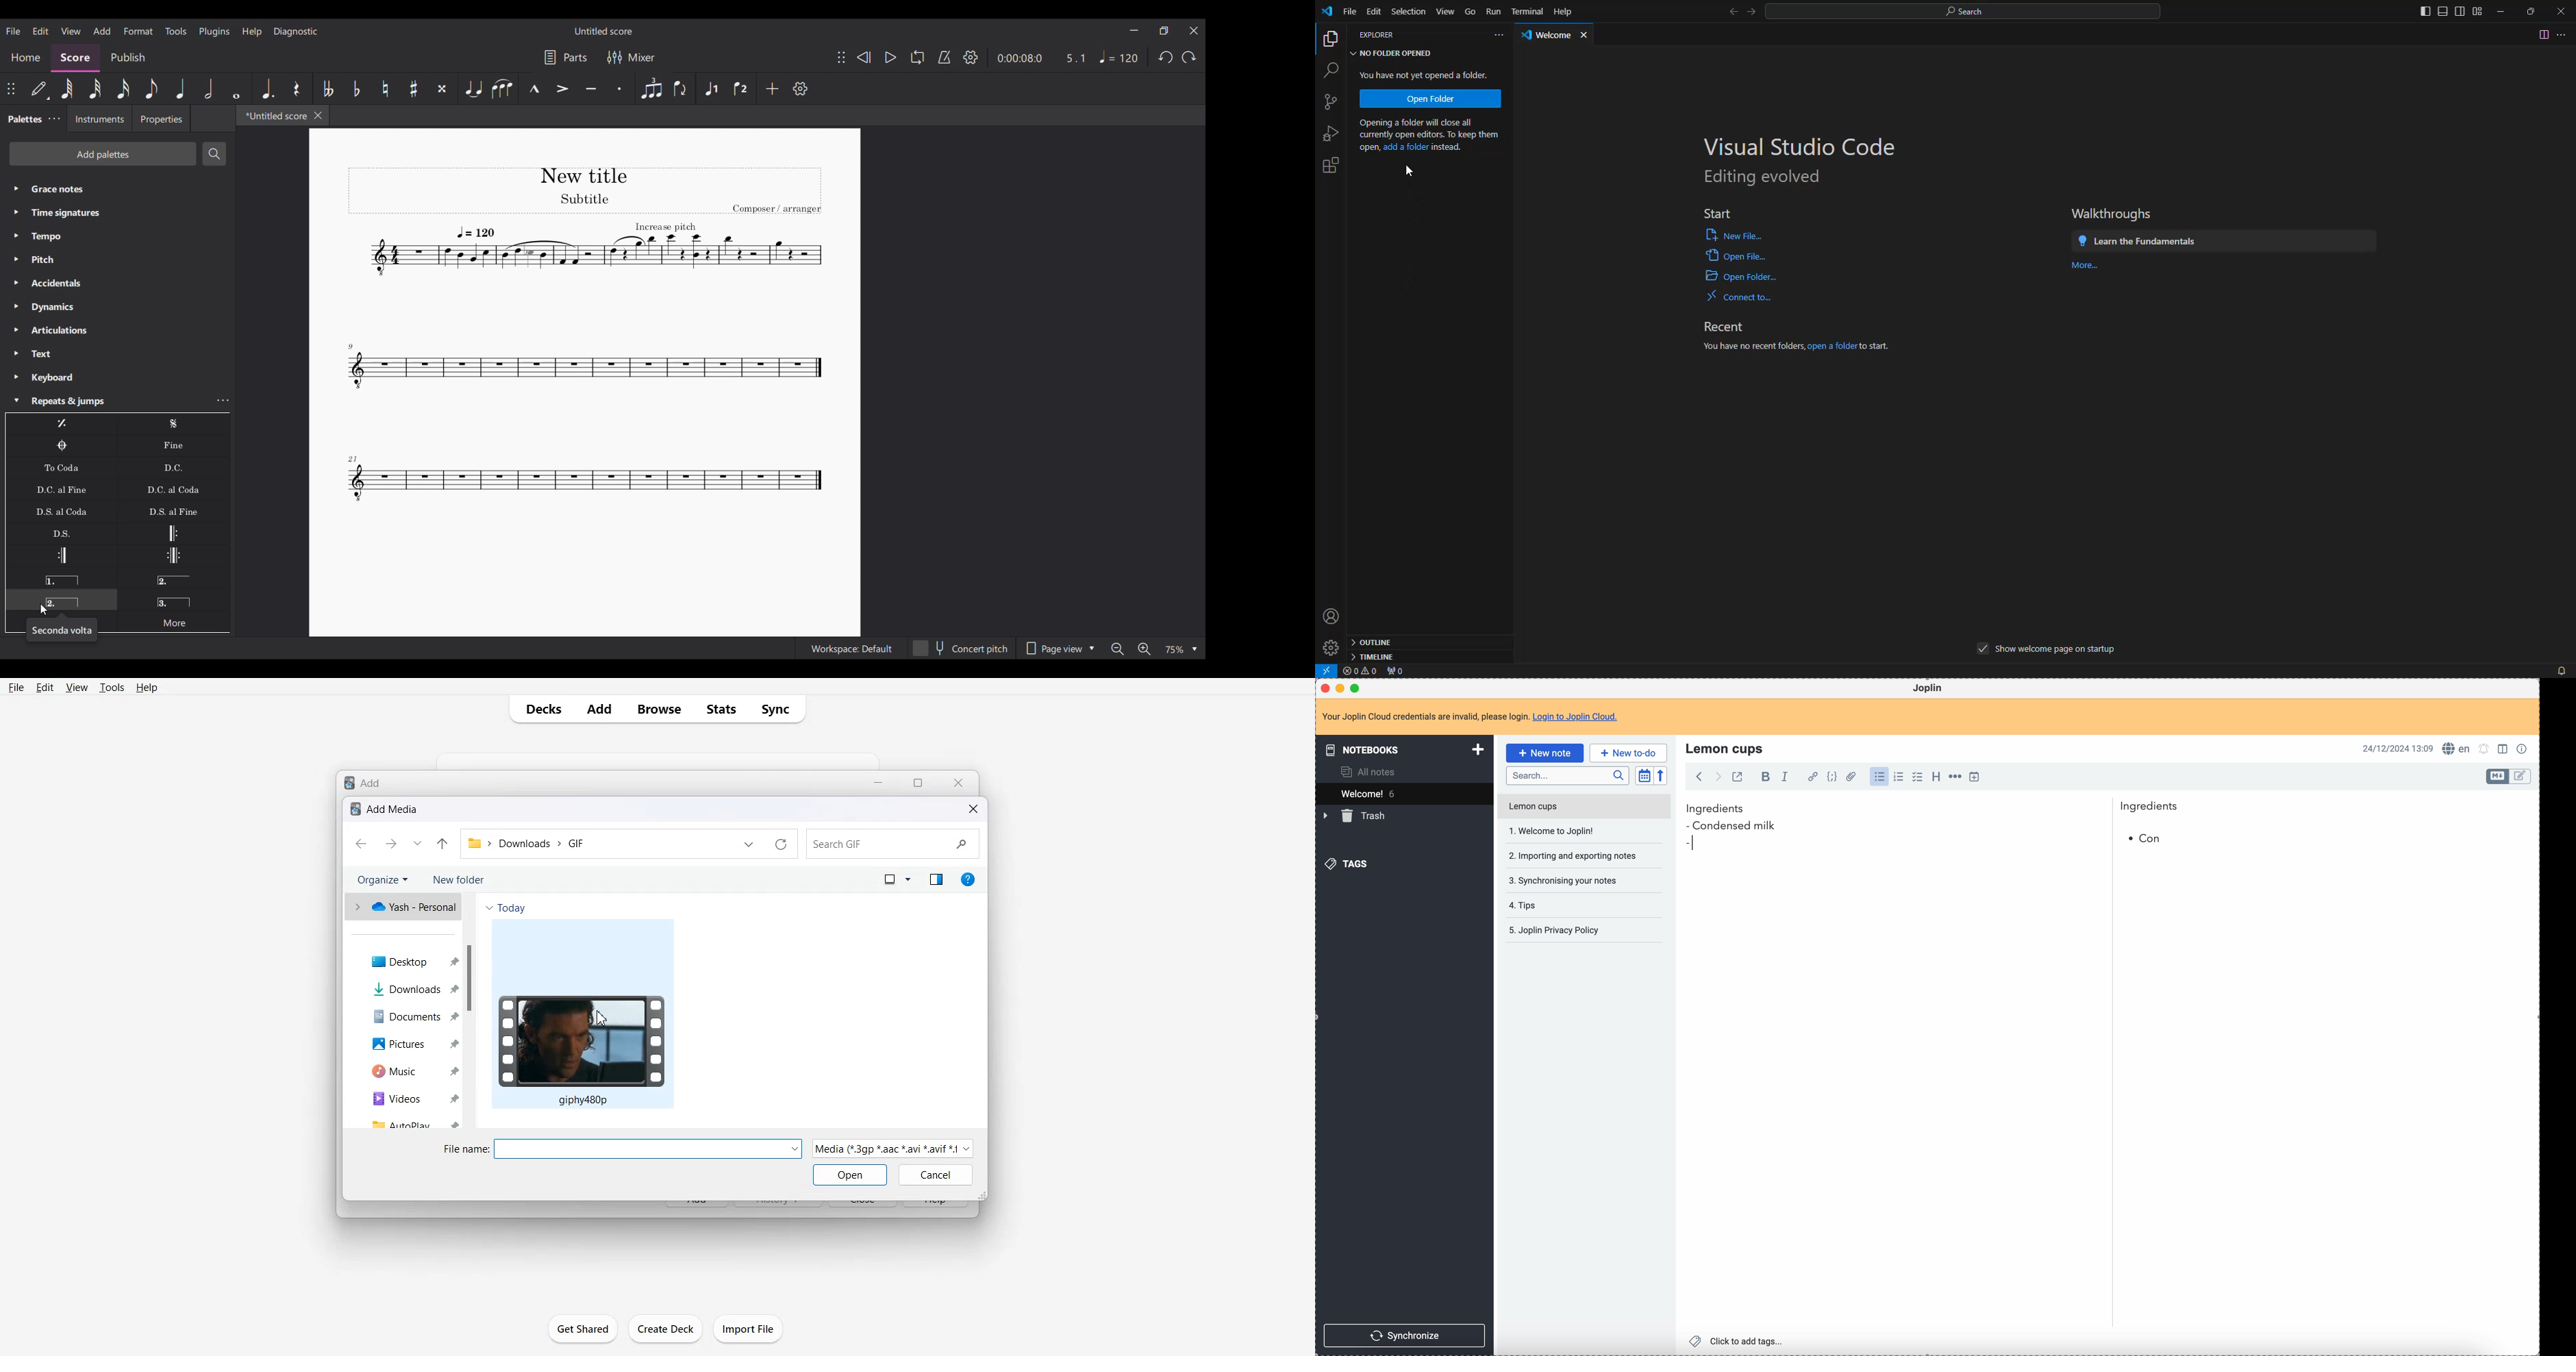 The height and width of the screenshot is (1372, 2576). Describe the element at coordinates (583, 1327) in the screenshot. I see `Get Shared` at that location.